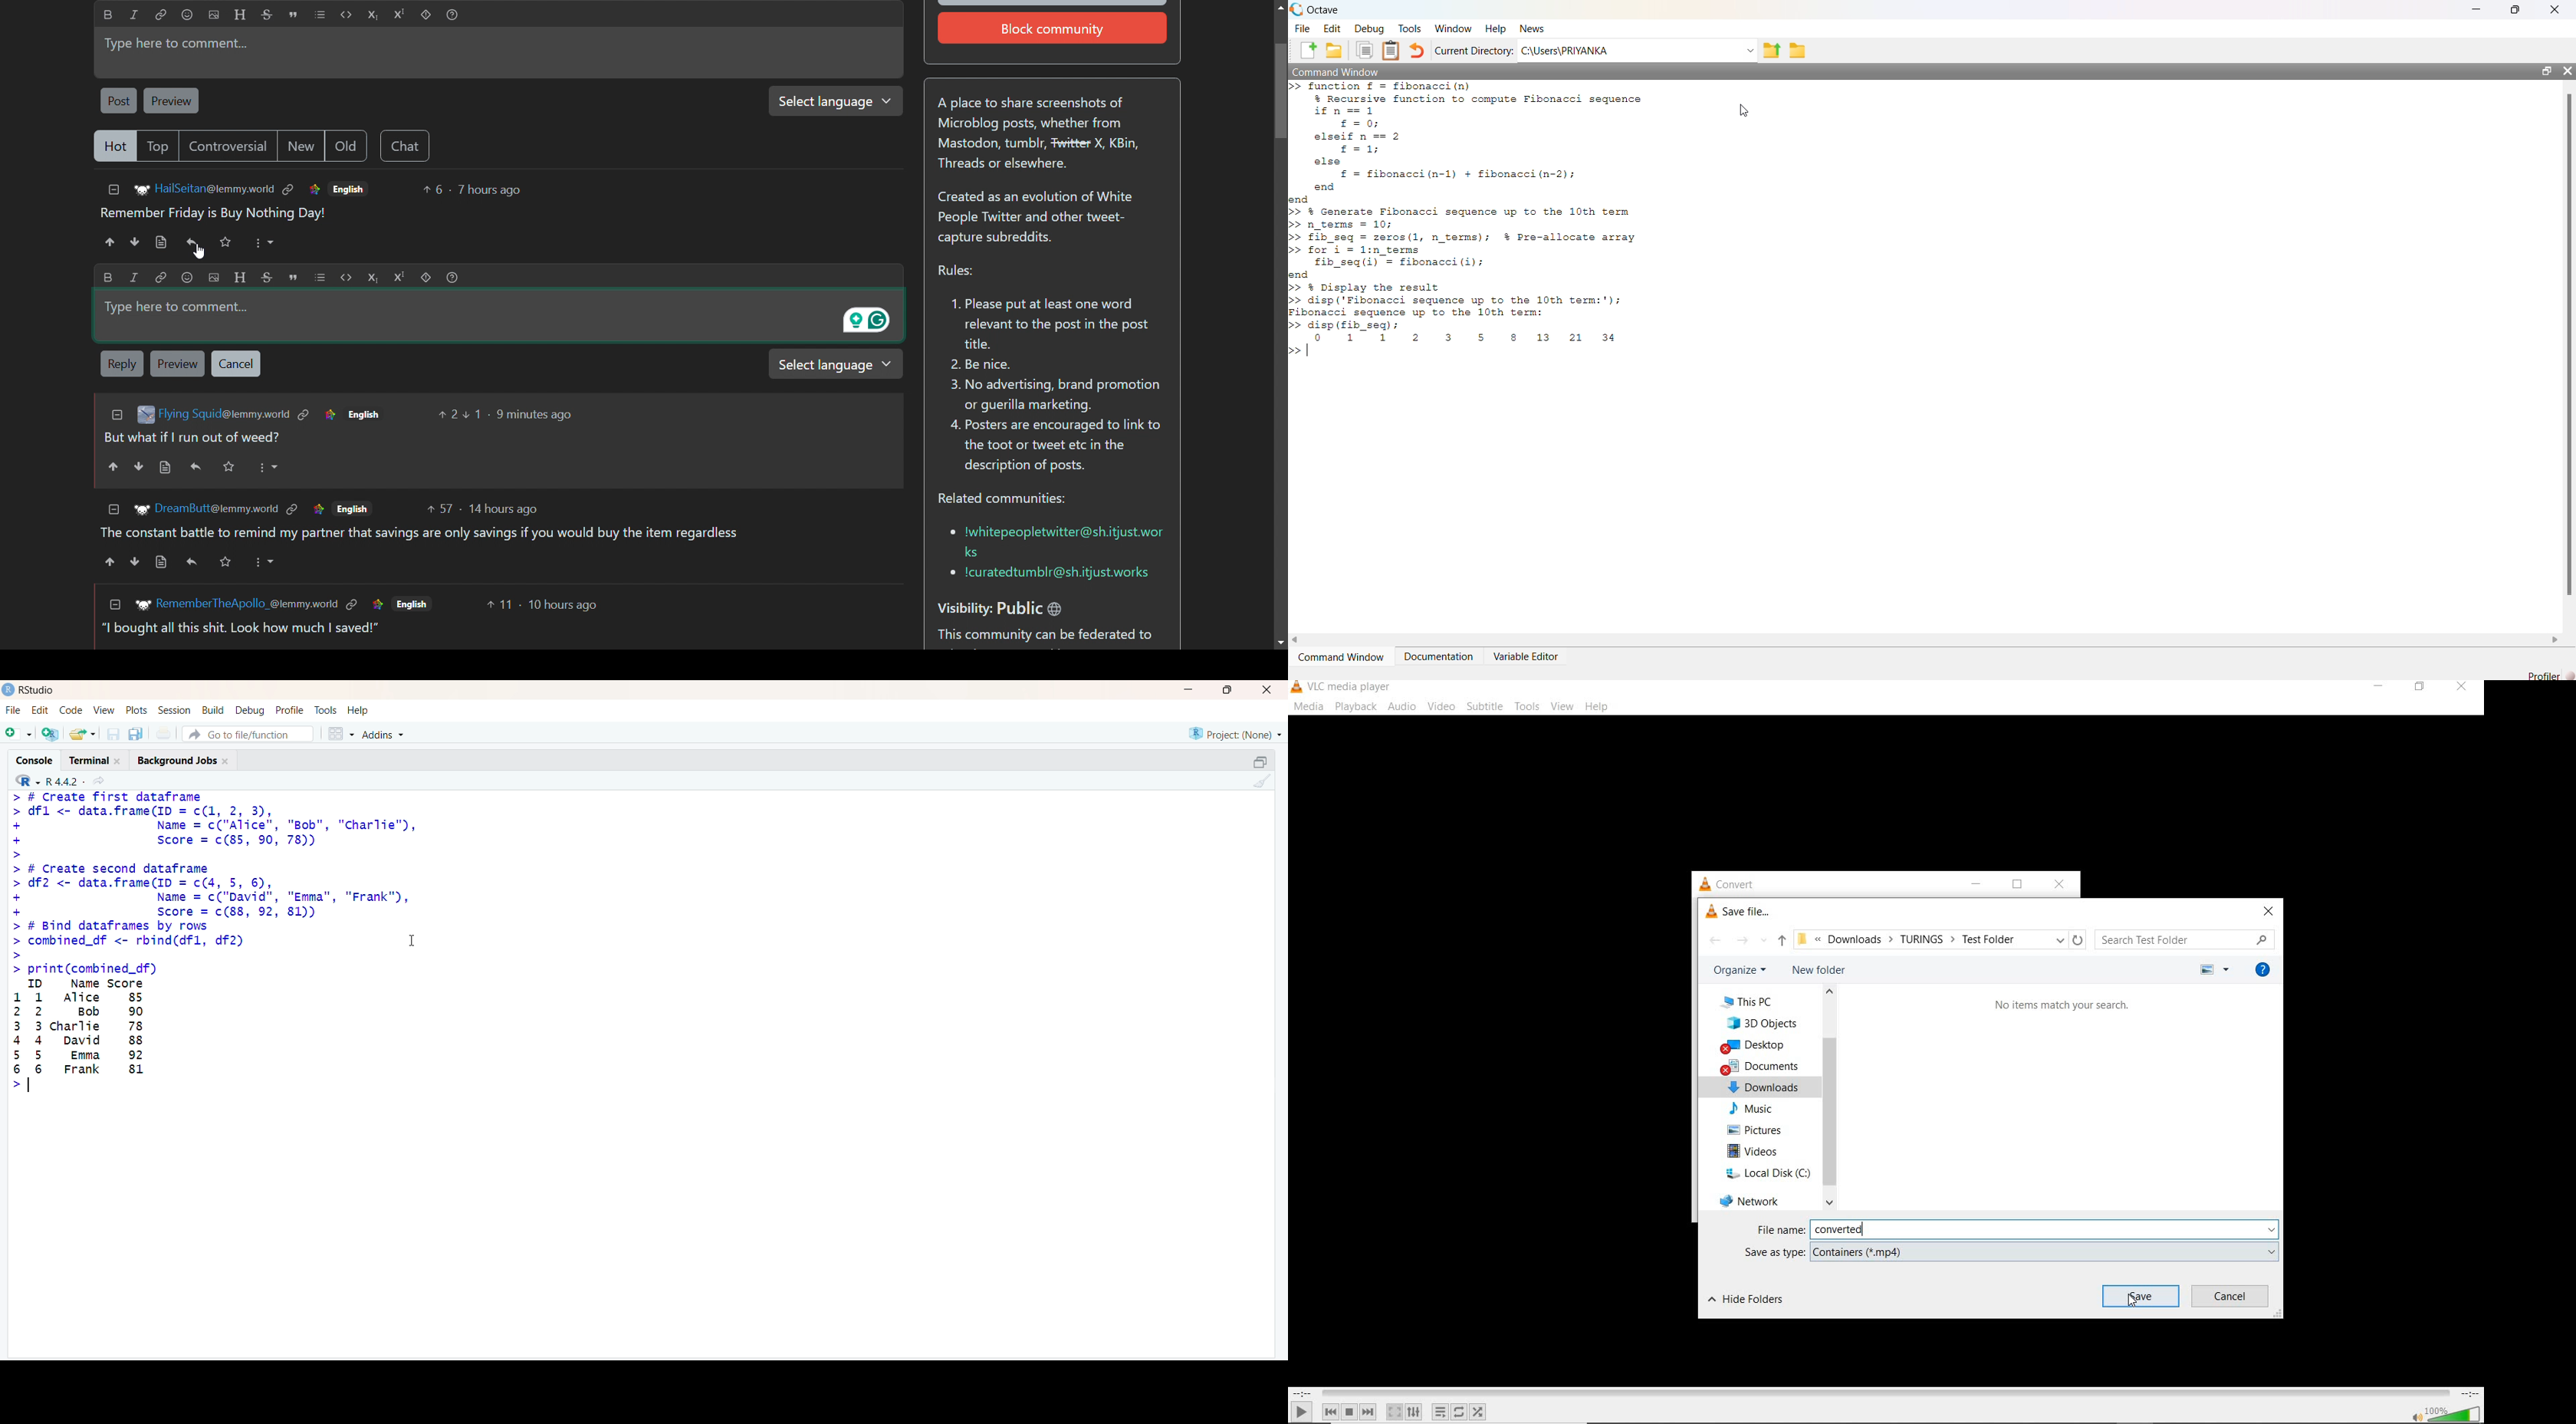  What do you see at coordinates (227, 242) in the screenshot?
I see `Favorite` at bounding box center [227, 242].